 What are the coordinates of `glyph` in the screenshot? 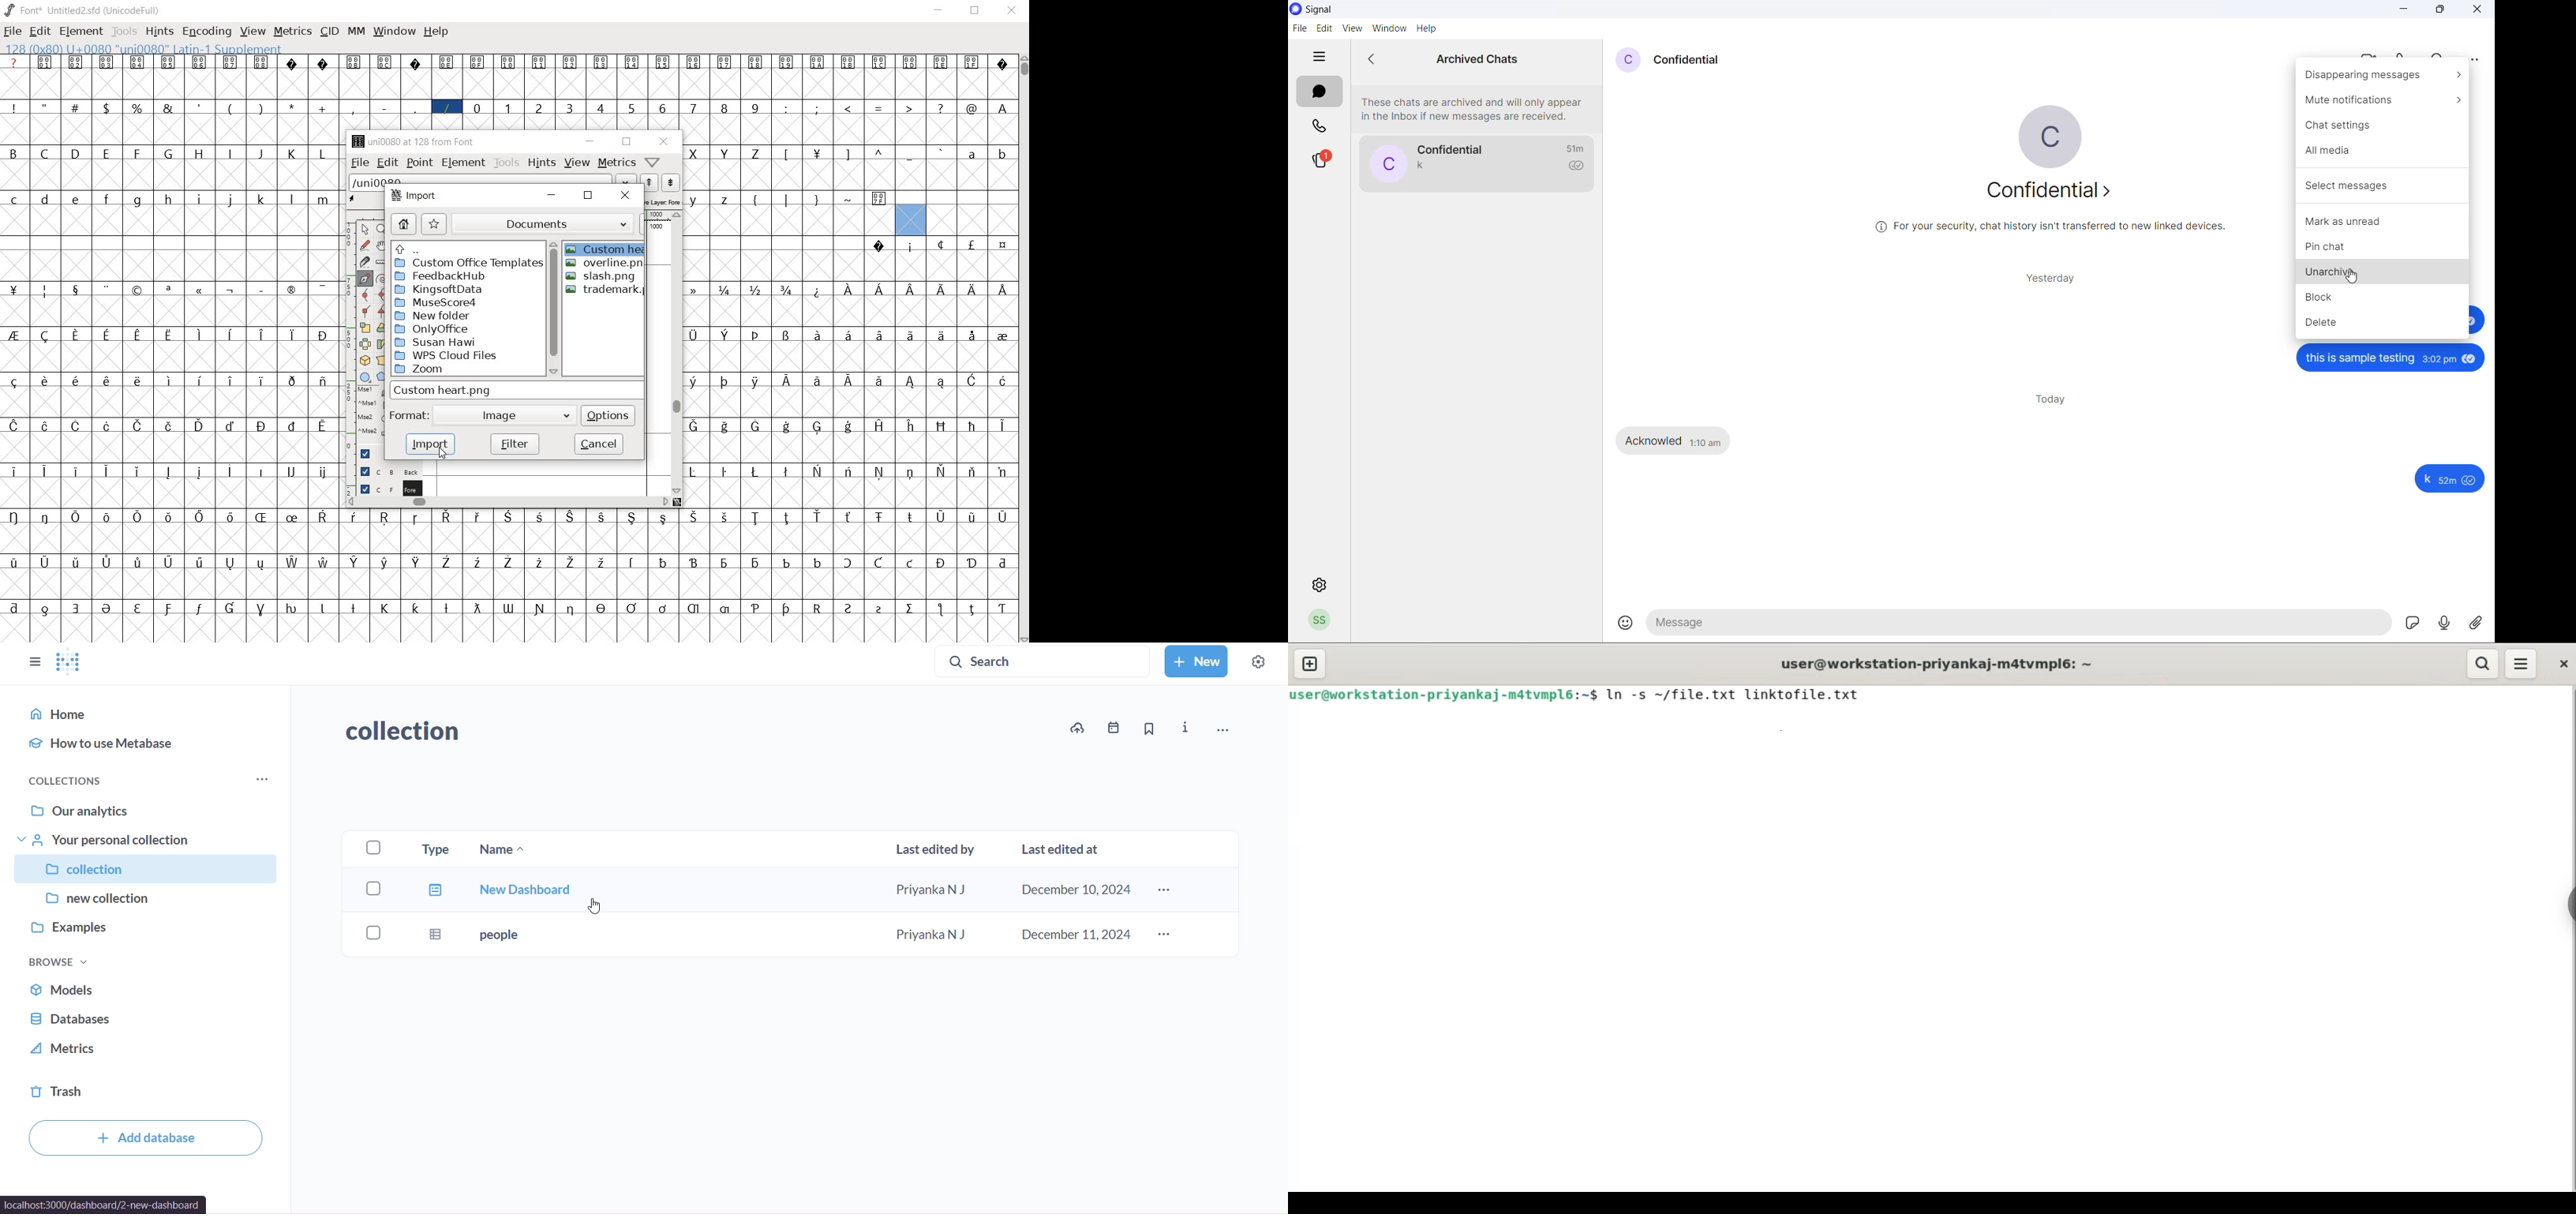 It's located at (972, 519).